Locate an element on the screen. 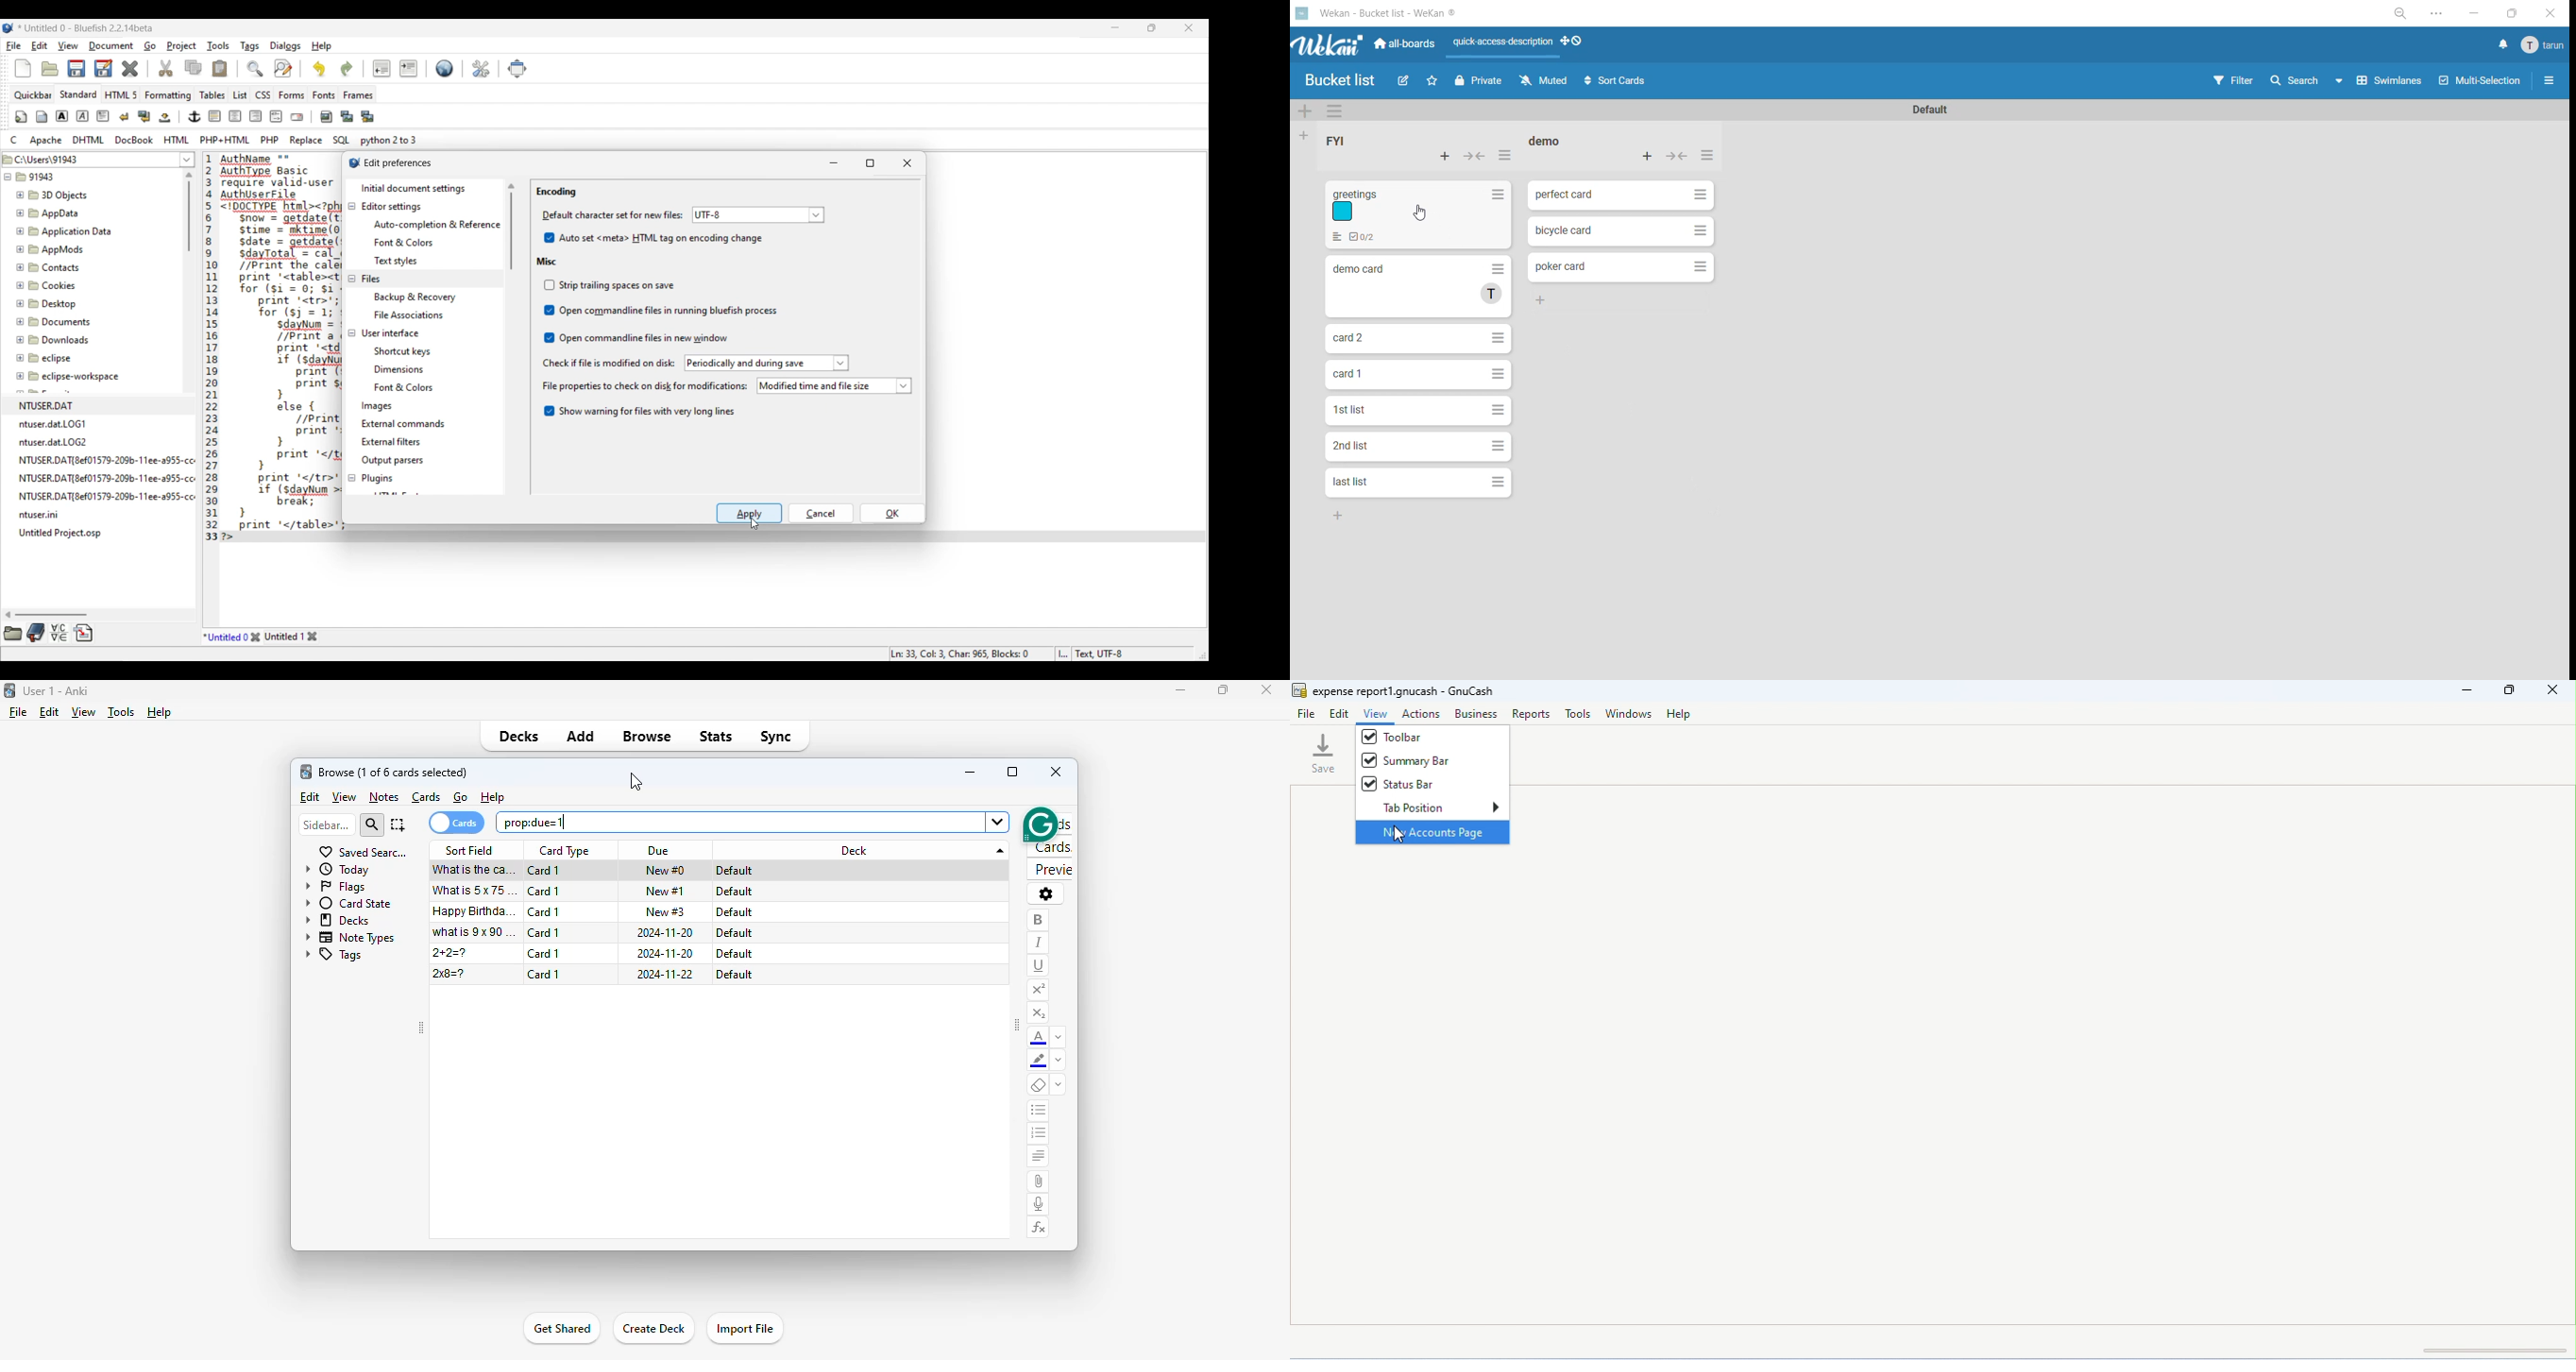 Image resolution: width=2576 pixels, height=1372 pixels. default is located at coordinates (734, 954).